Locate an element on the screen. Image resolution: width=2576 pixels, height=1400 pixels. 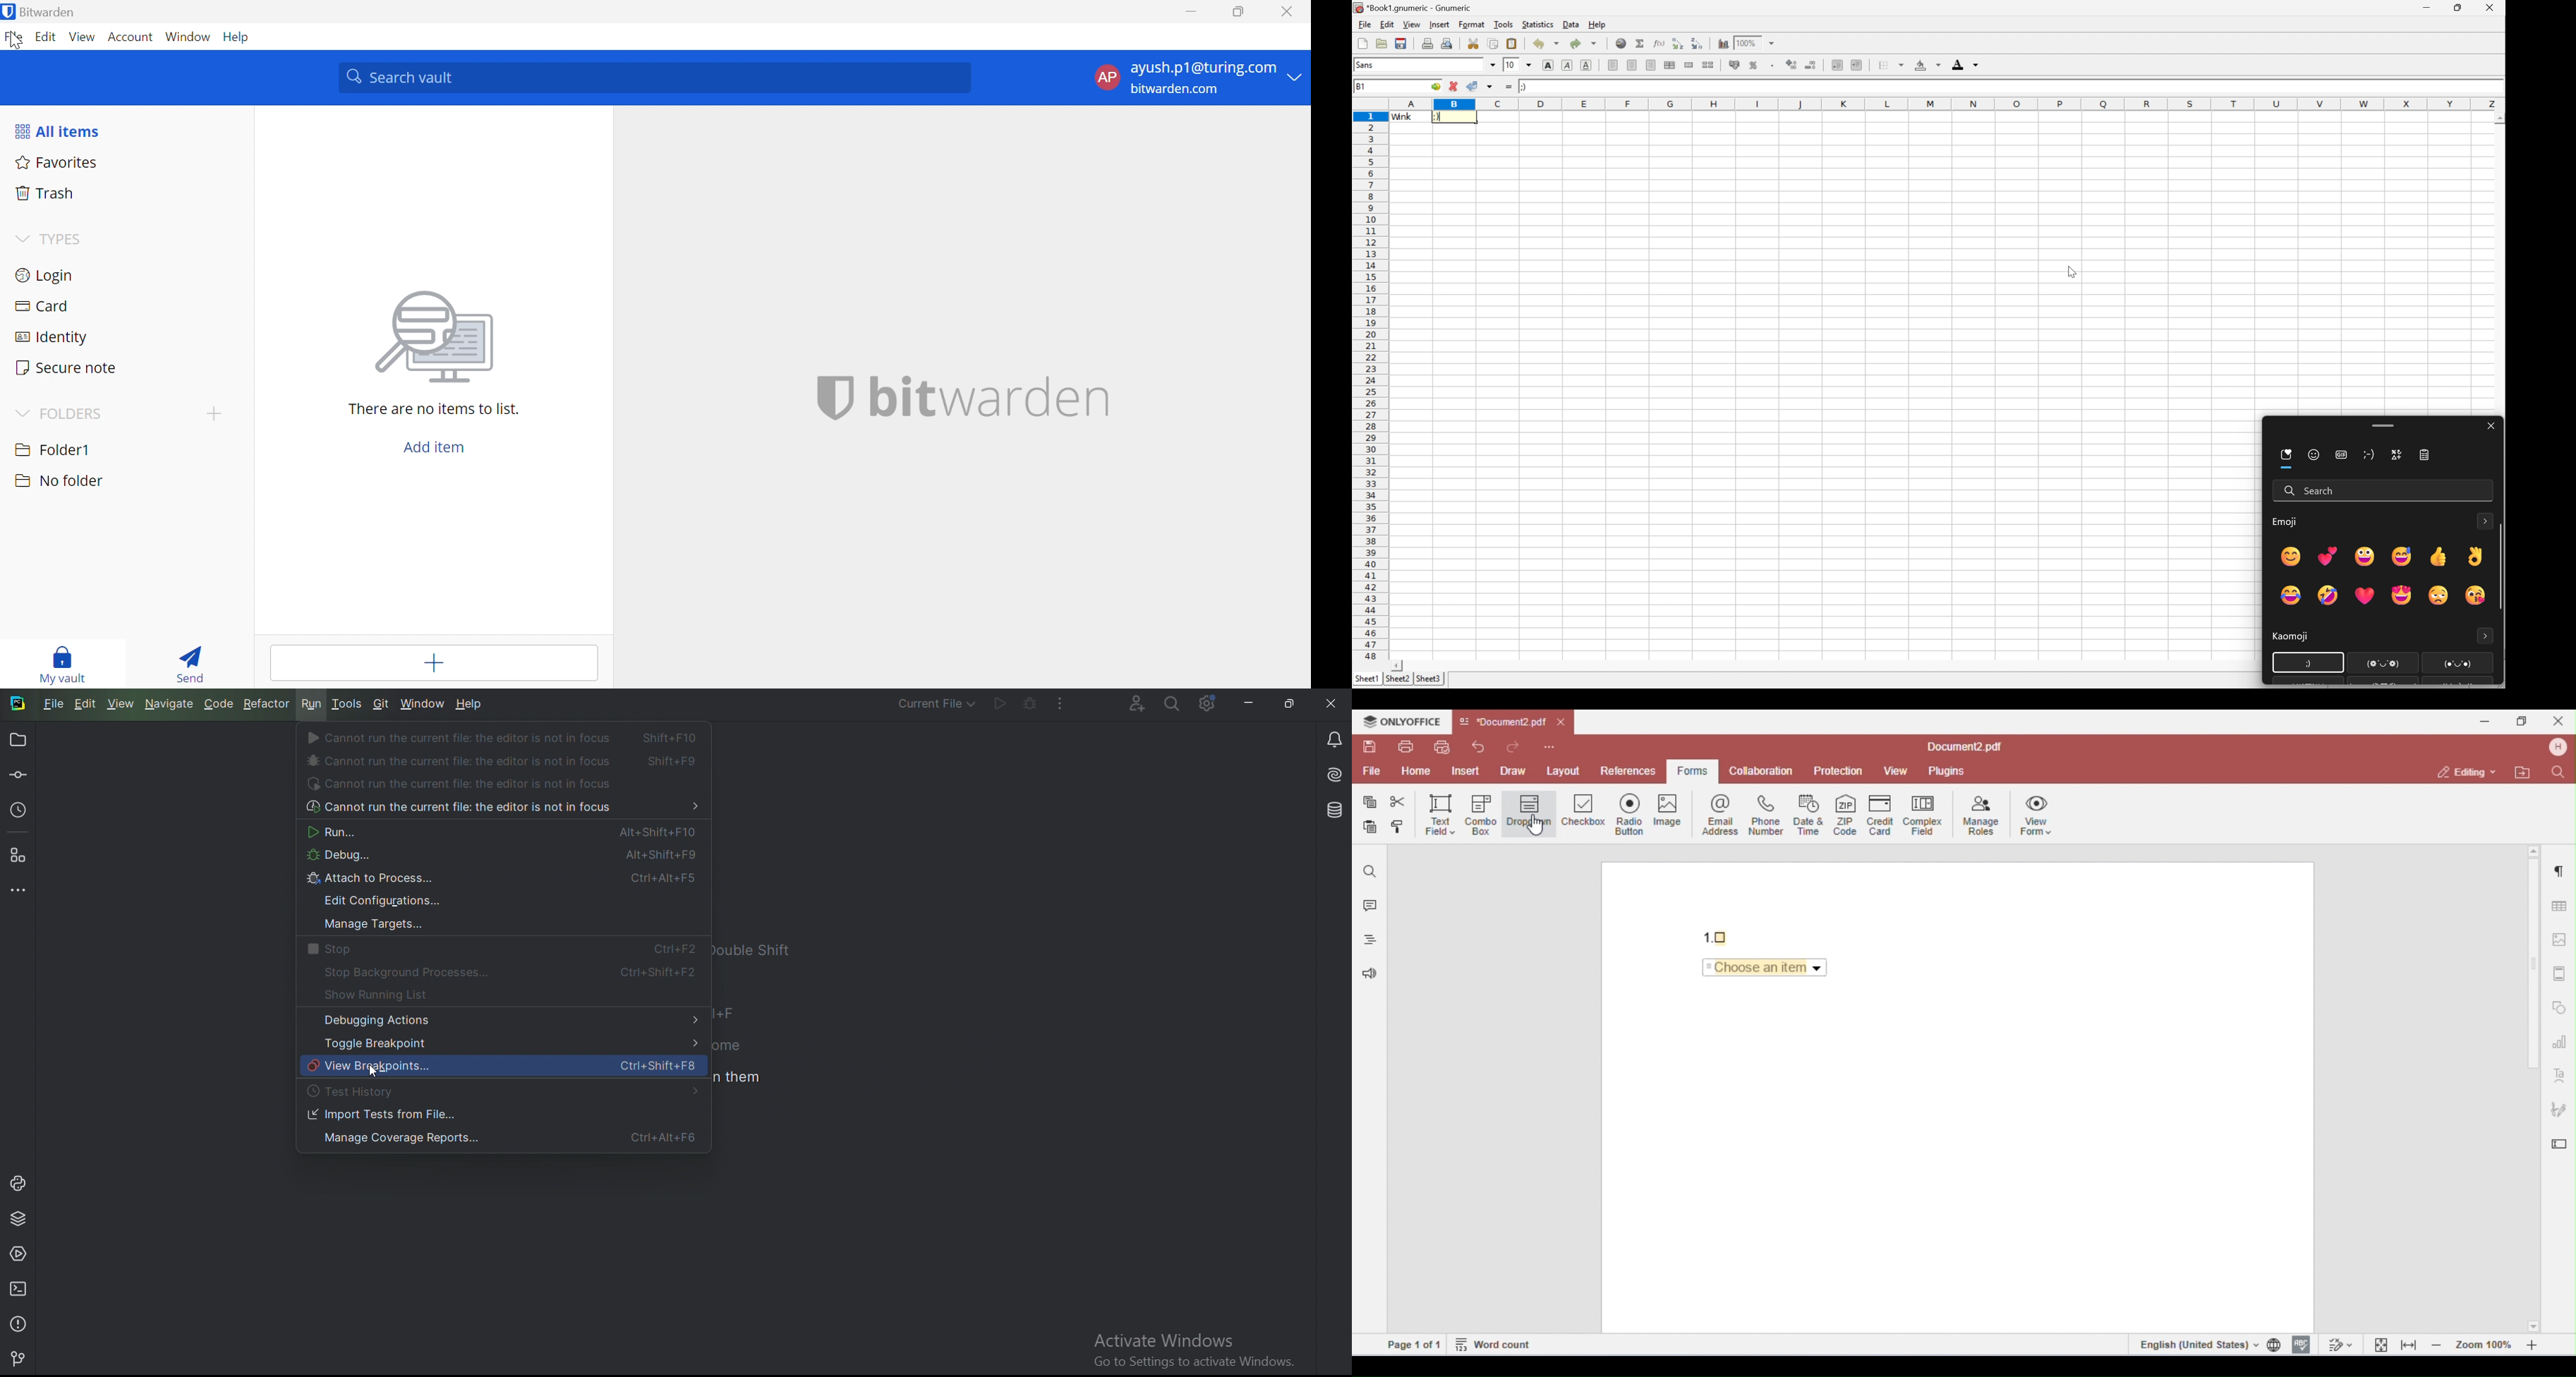
sheet1 is located at coordinates (1366, 677).